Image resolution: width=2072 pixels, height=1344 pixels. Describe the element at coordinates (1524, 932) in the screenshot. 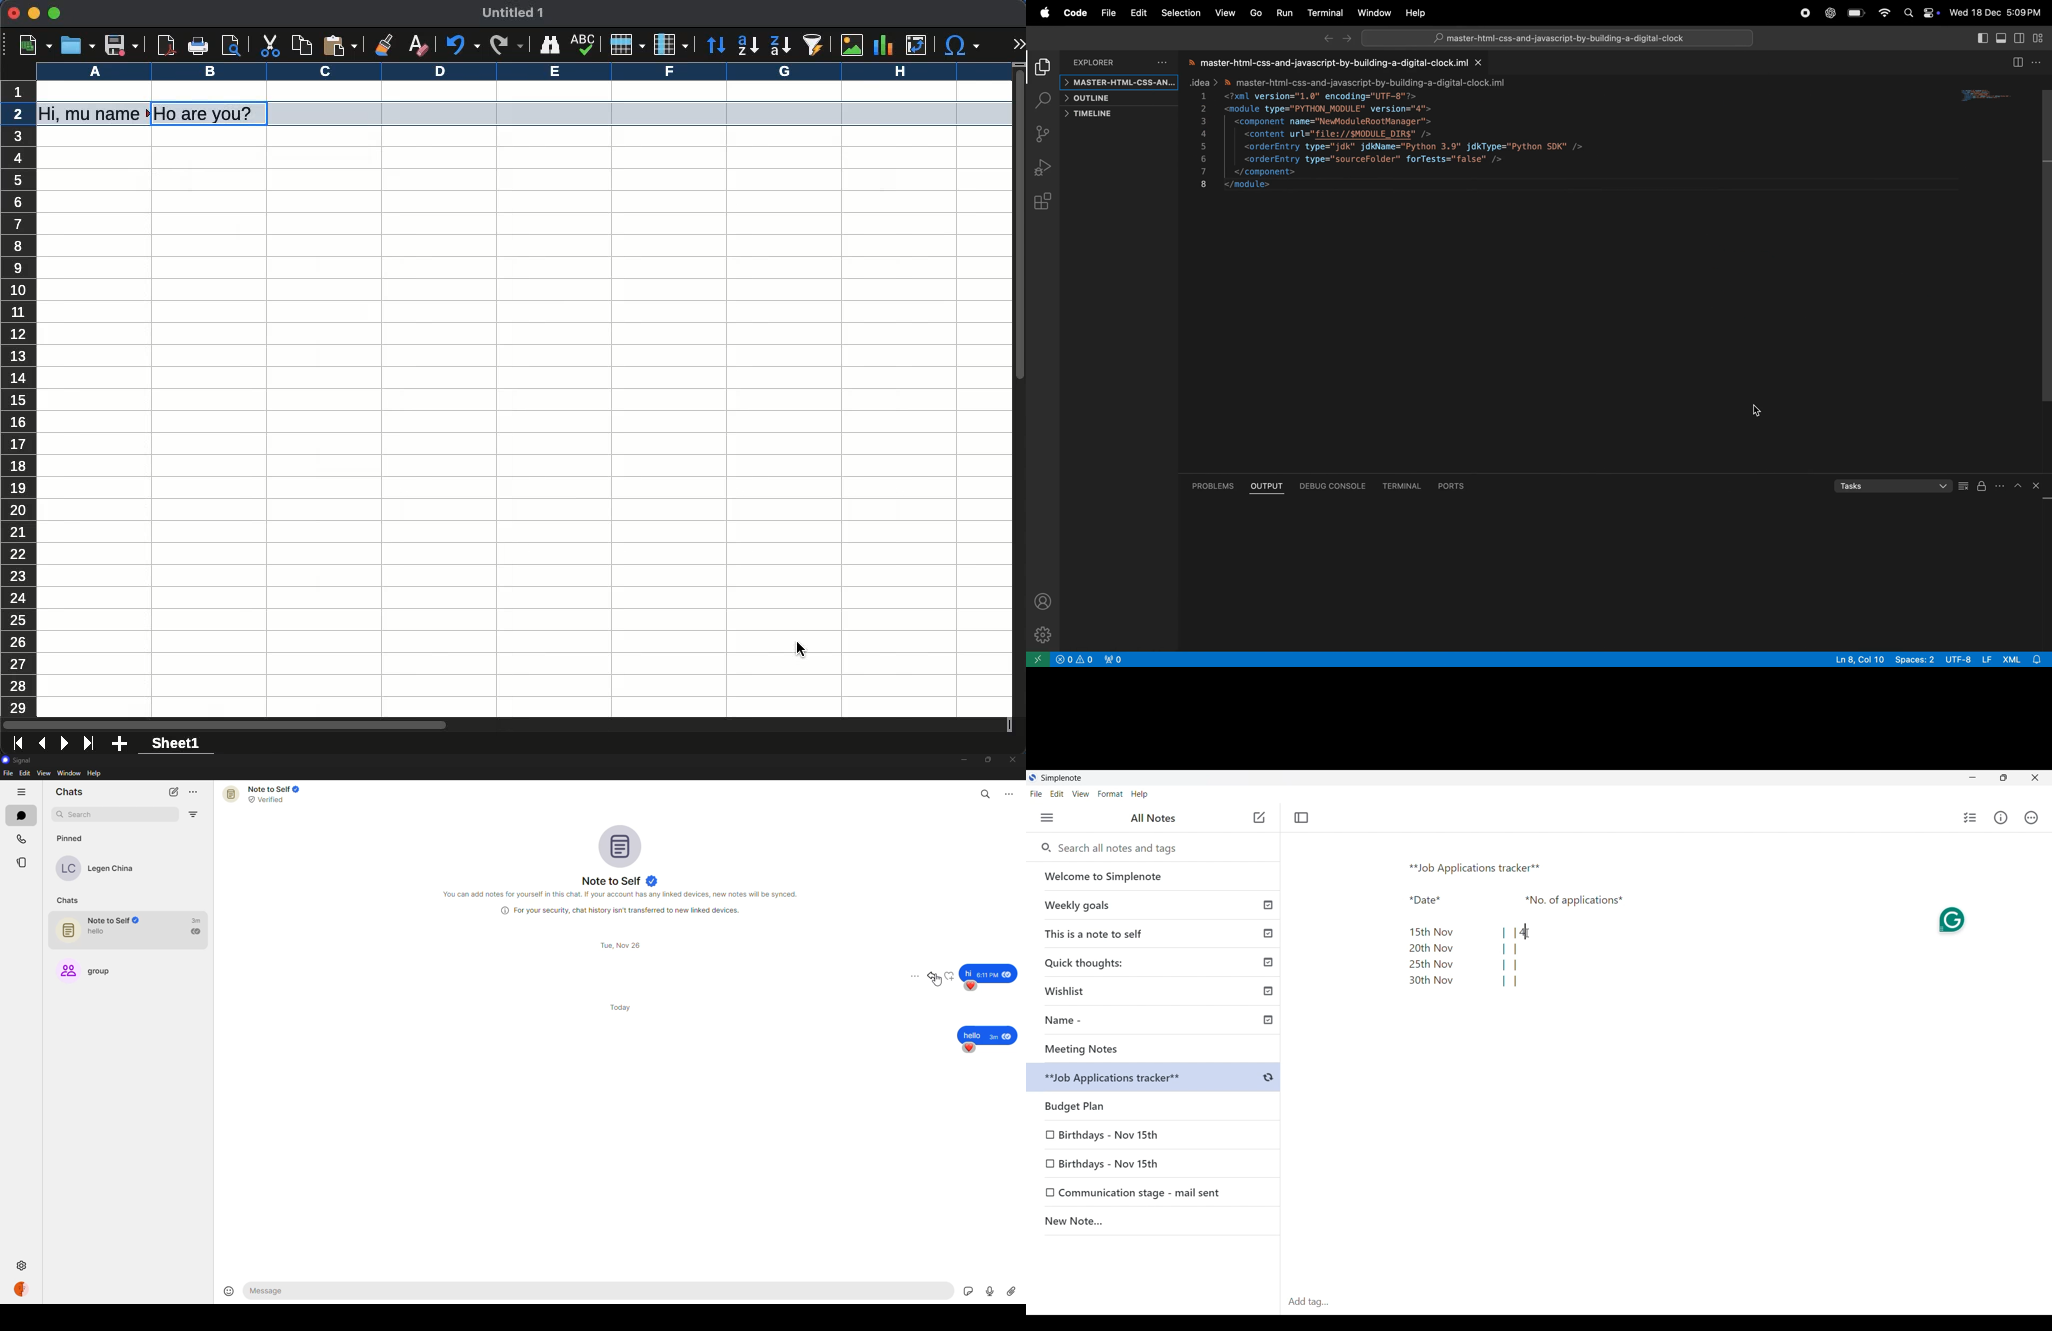

I see `Text cursor` at that location.